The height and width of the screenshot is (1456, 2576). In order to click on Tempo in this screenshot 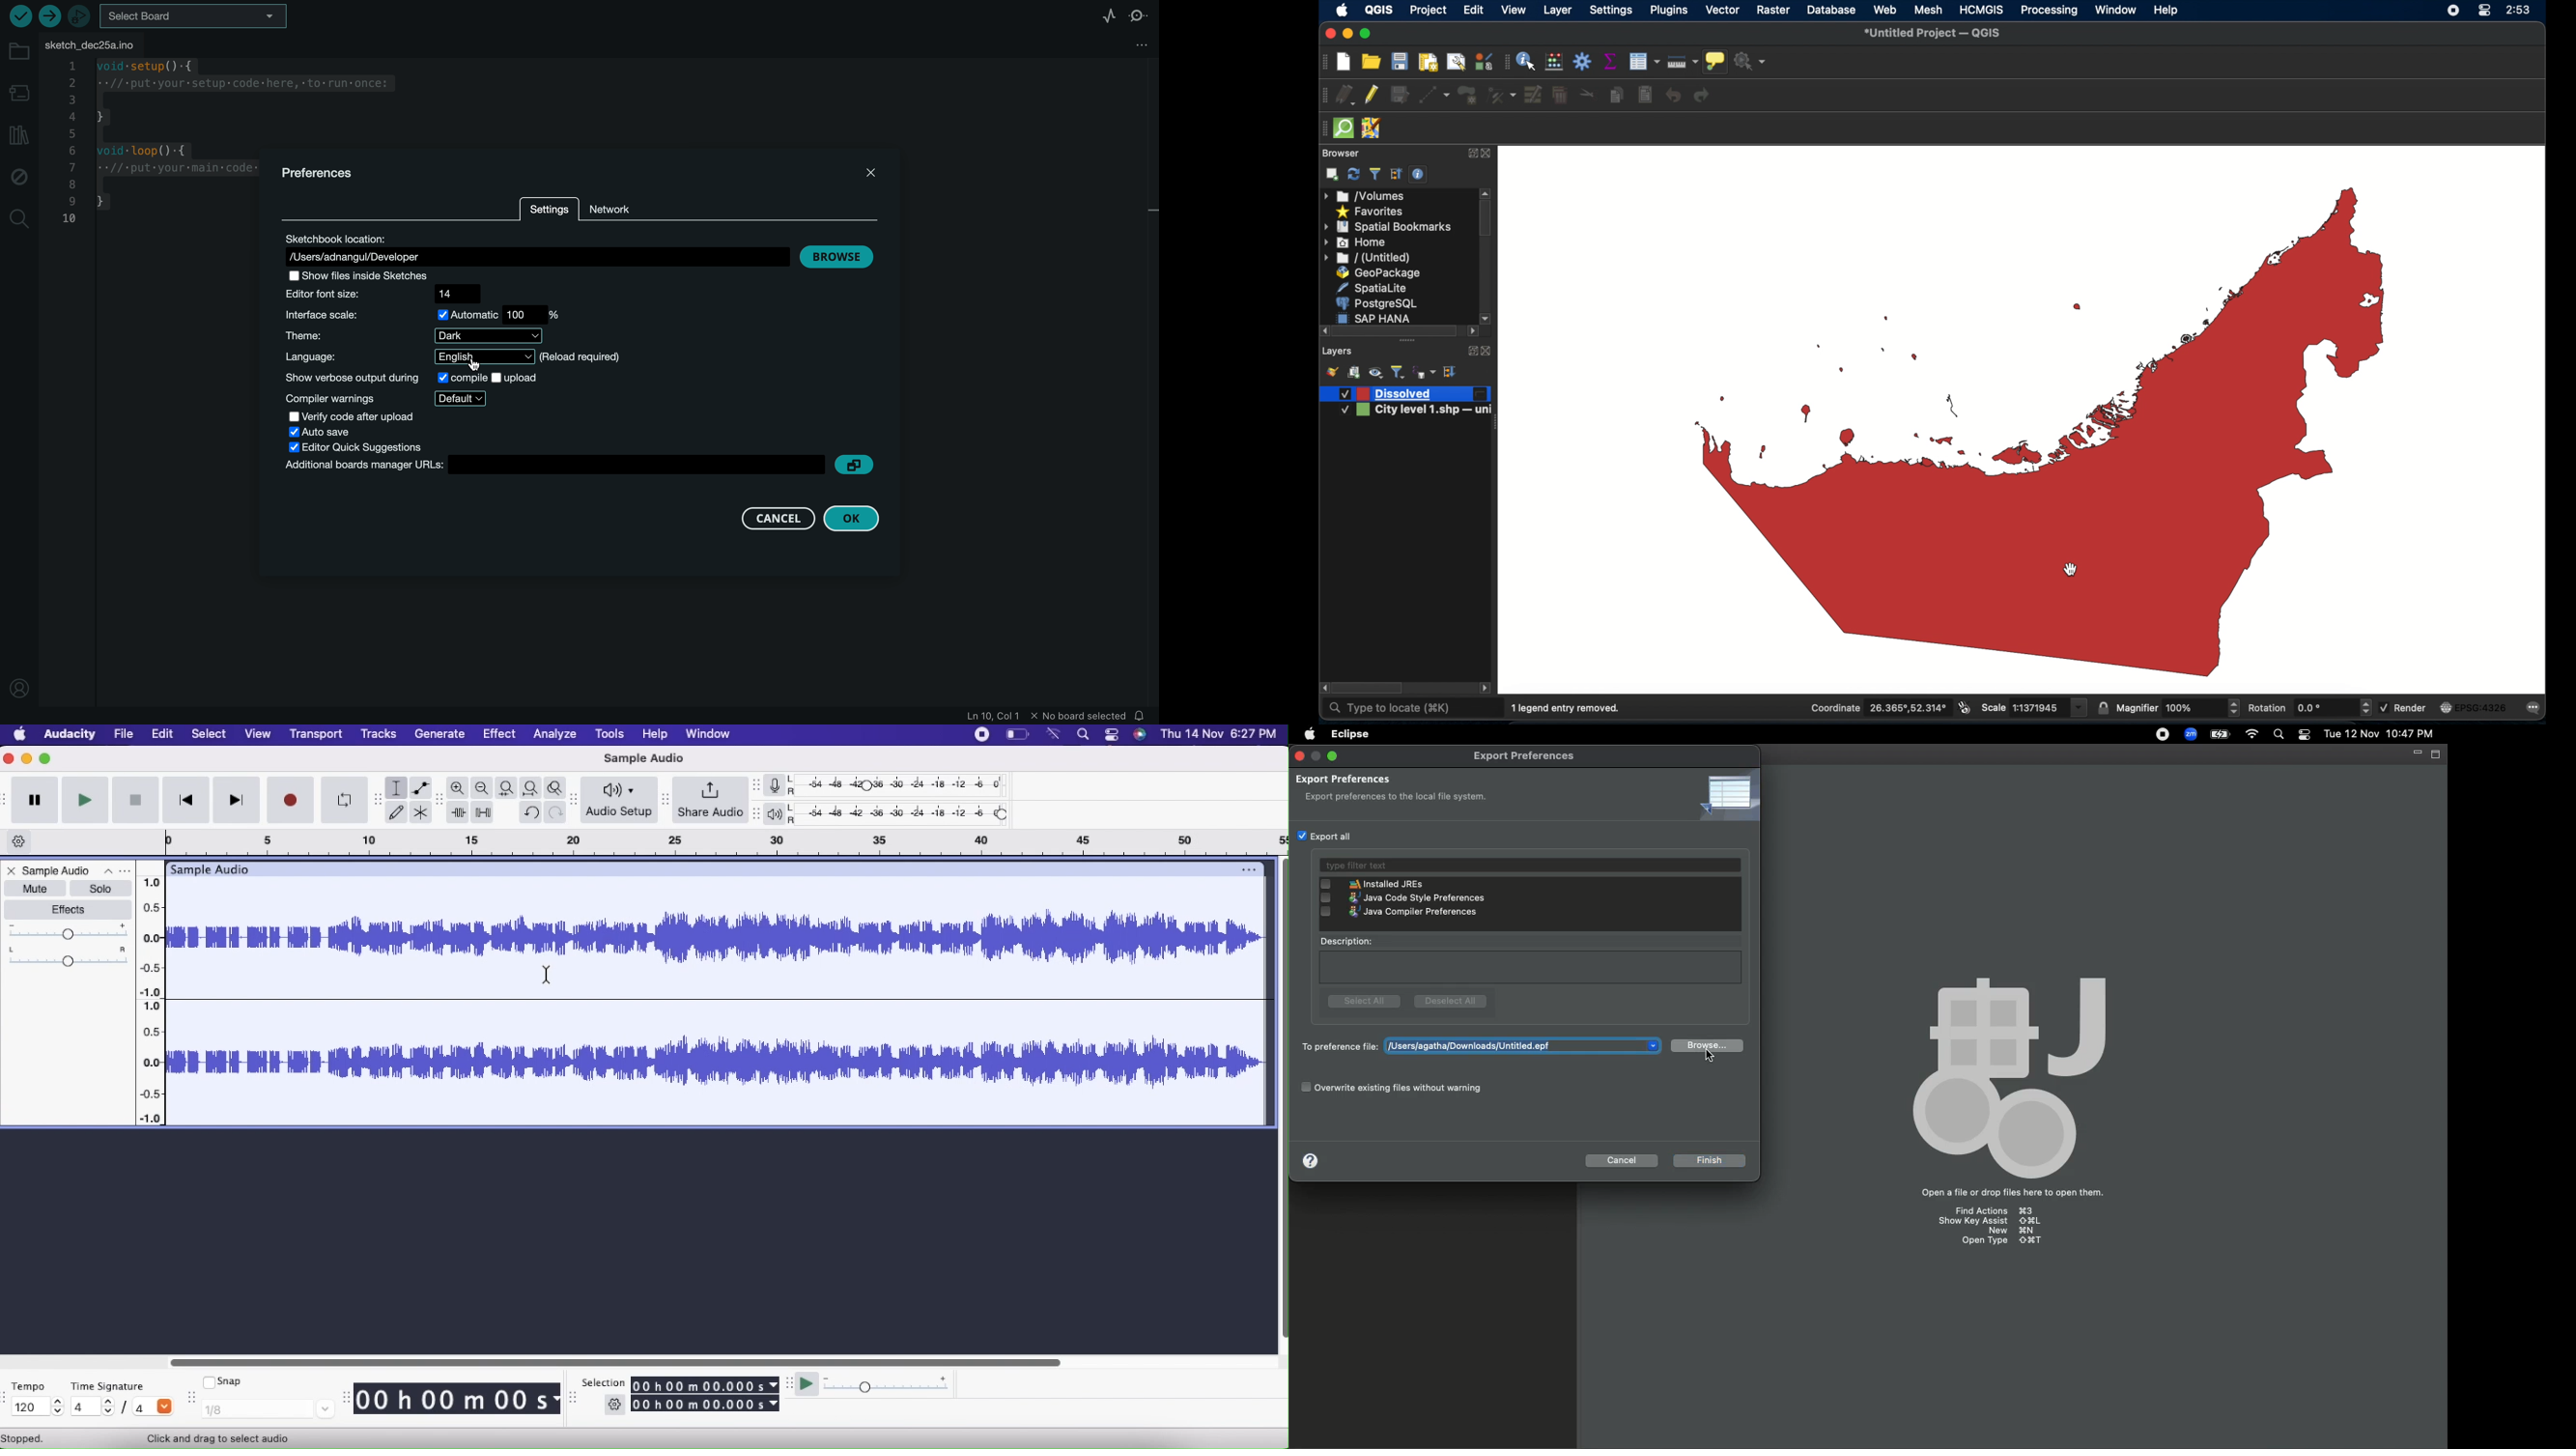, I will do `click(29, 1384)`.